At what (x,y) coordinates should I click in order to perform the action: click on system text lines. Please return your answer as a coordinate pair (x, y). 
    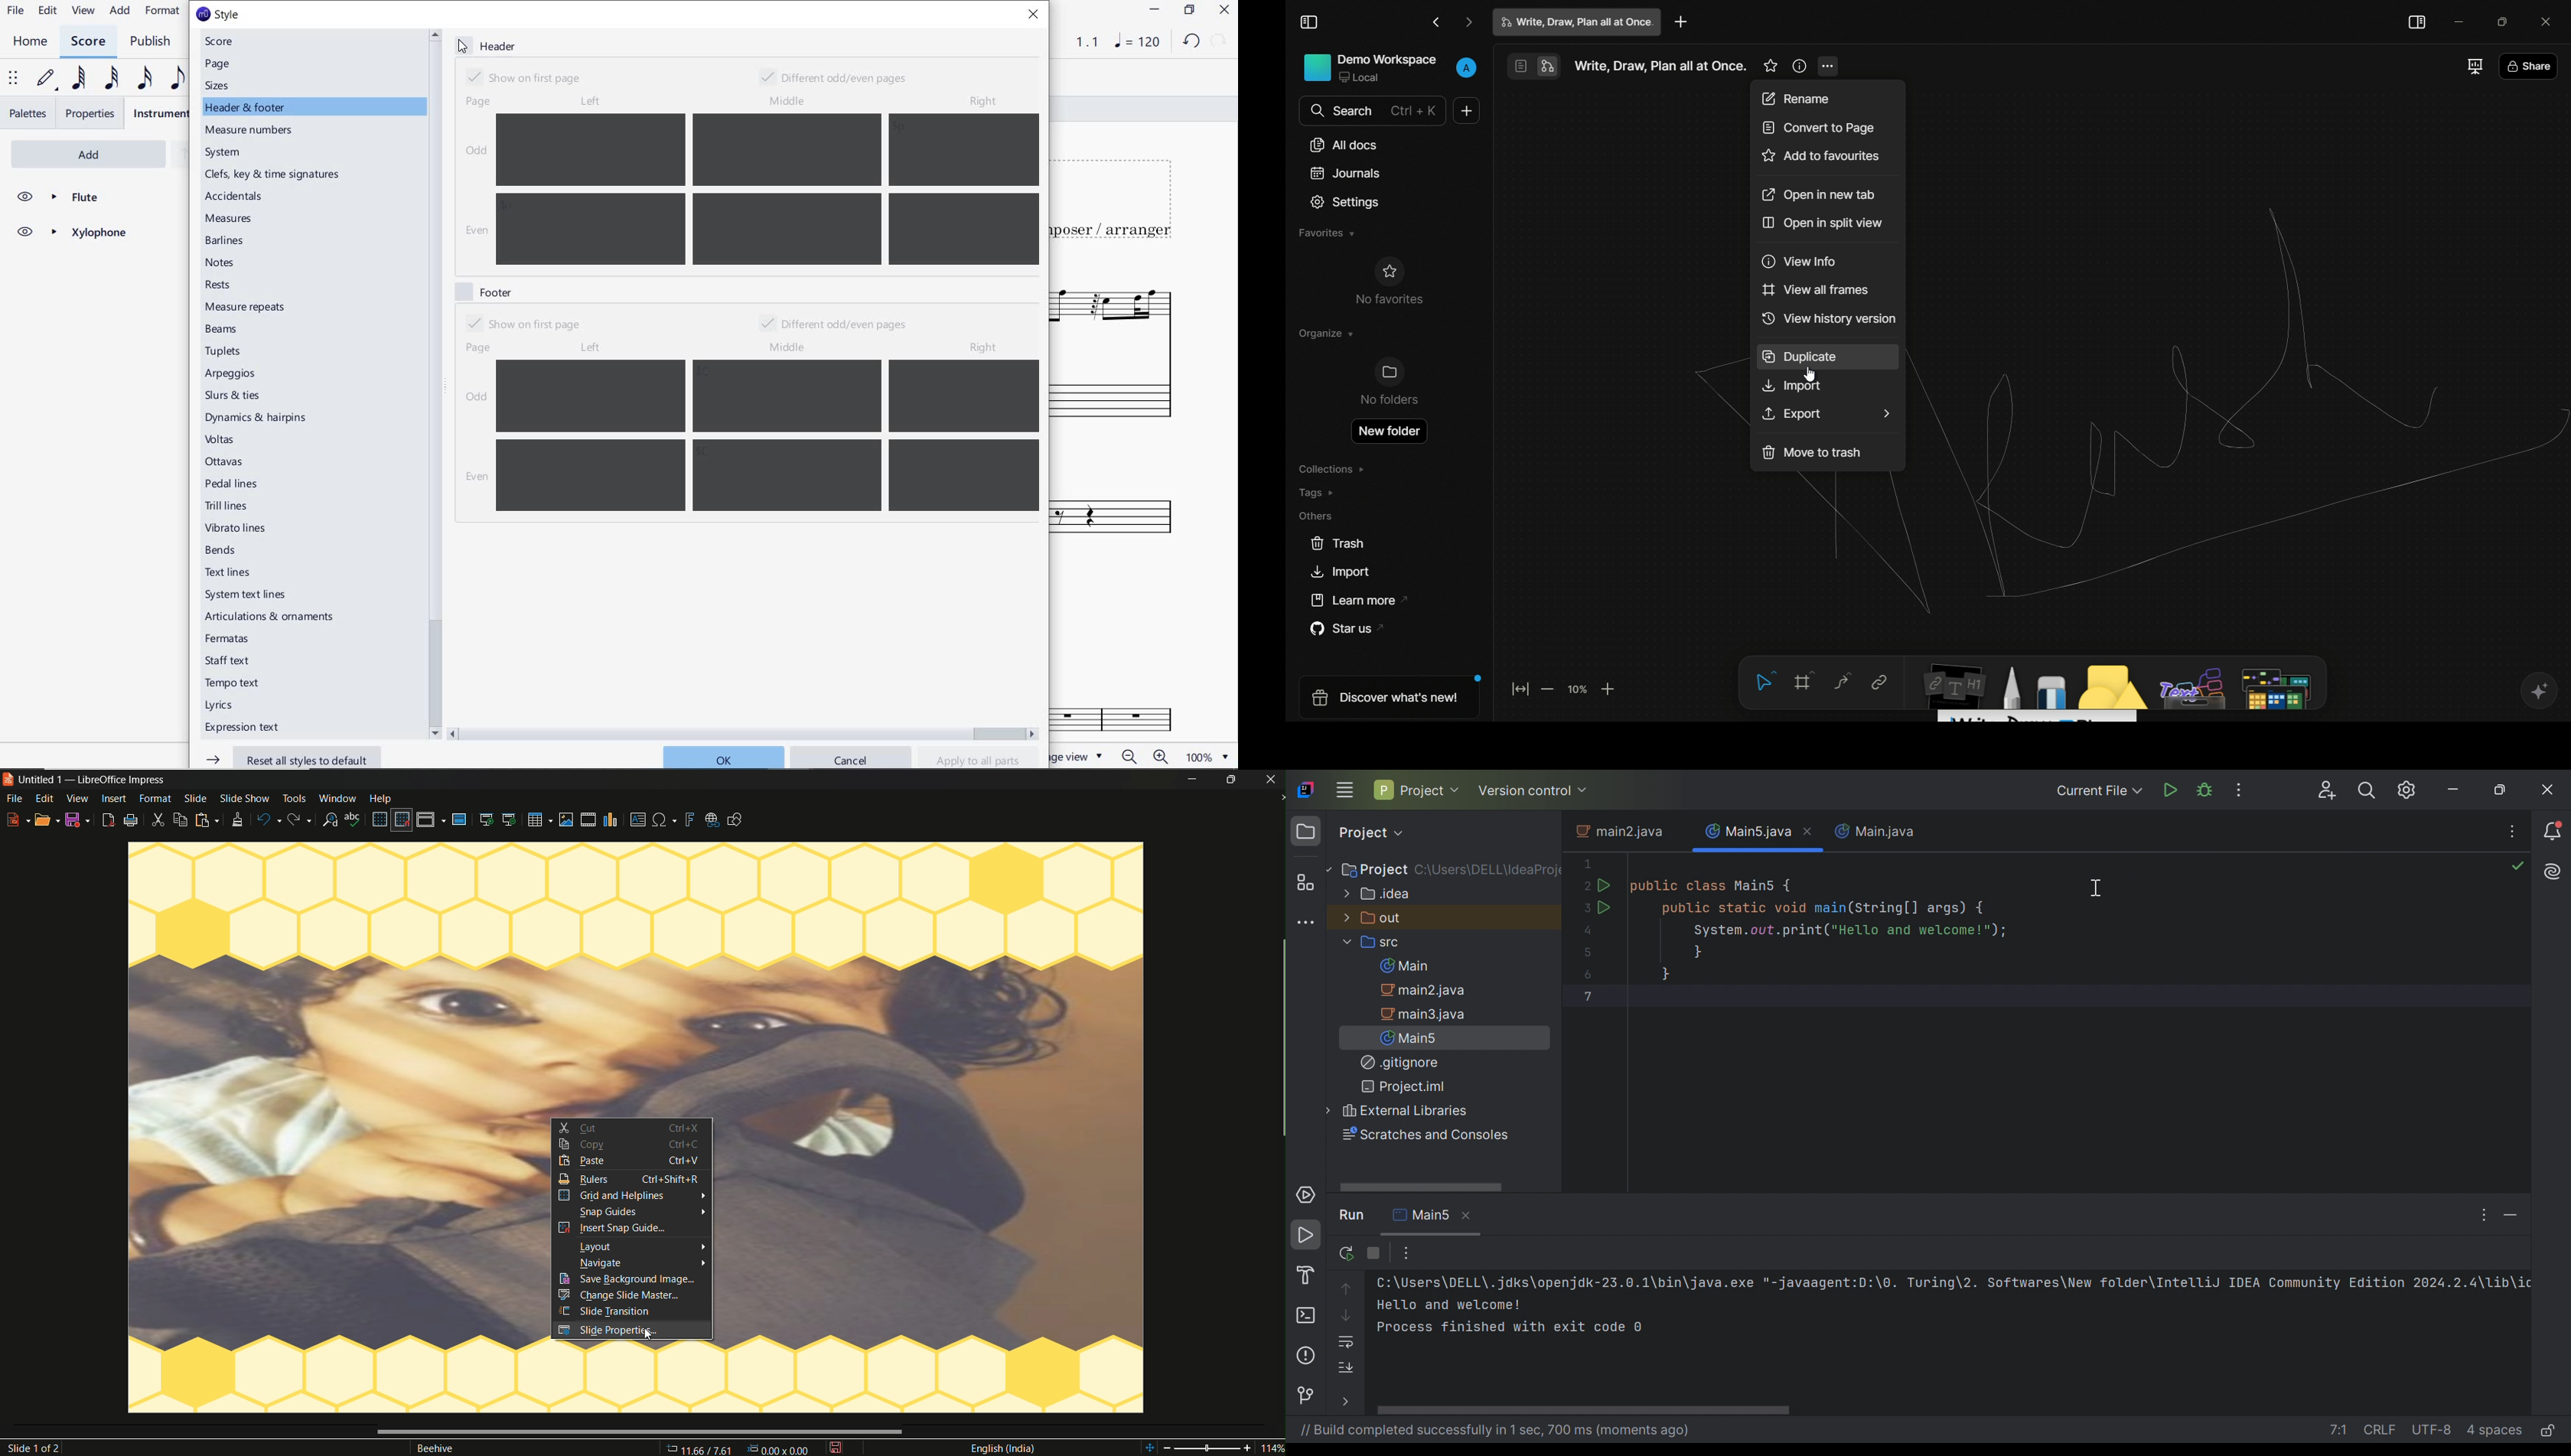
    Looking at the image, I should click on (247, 594).